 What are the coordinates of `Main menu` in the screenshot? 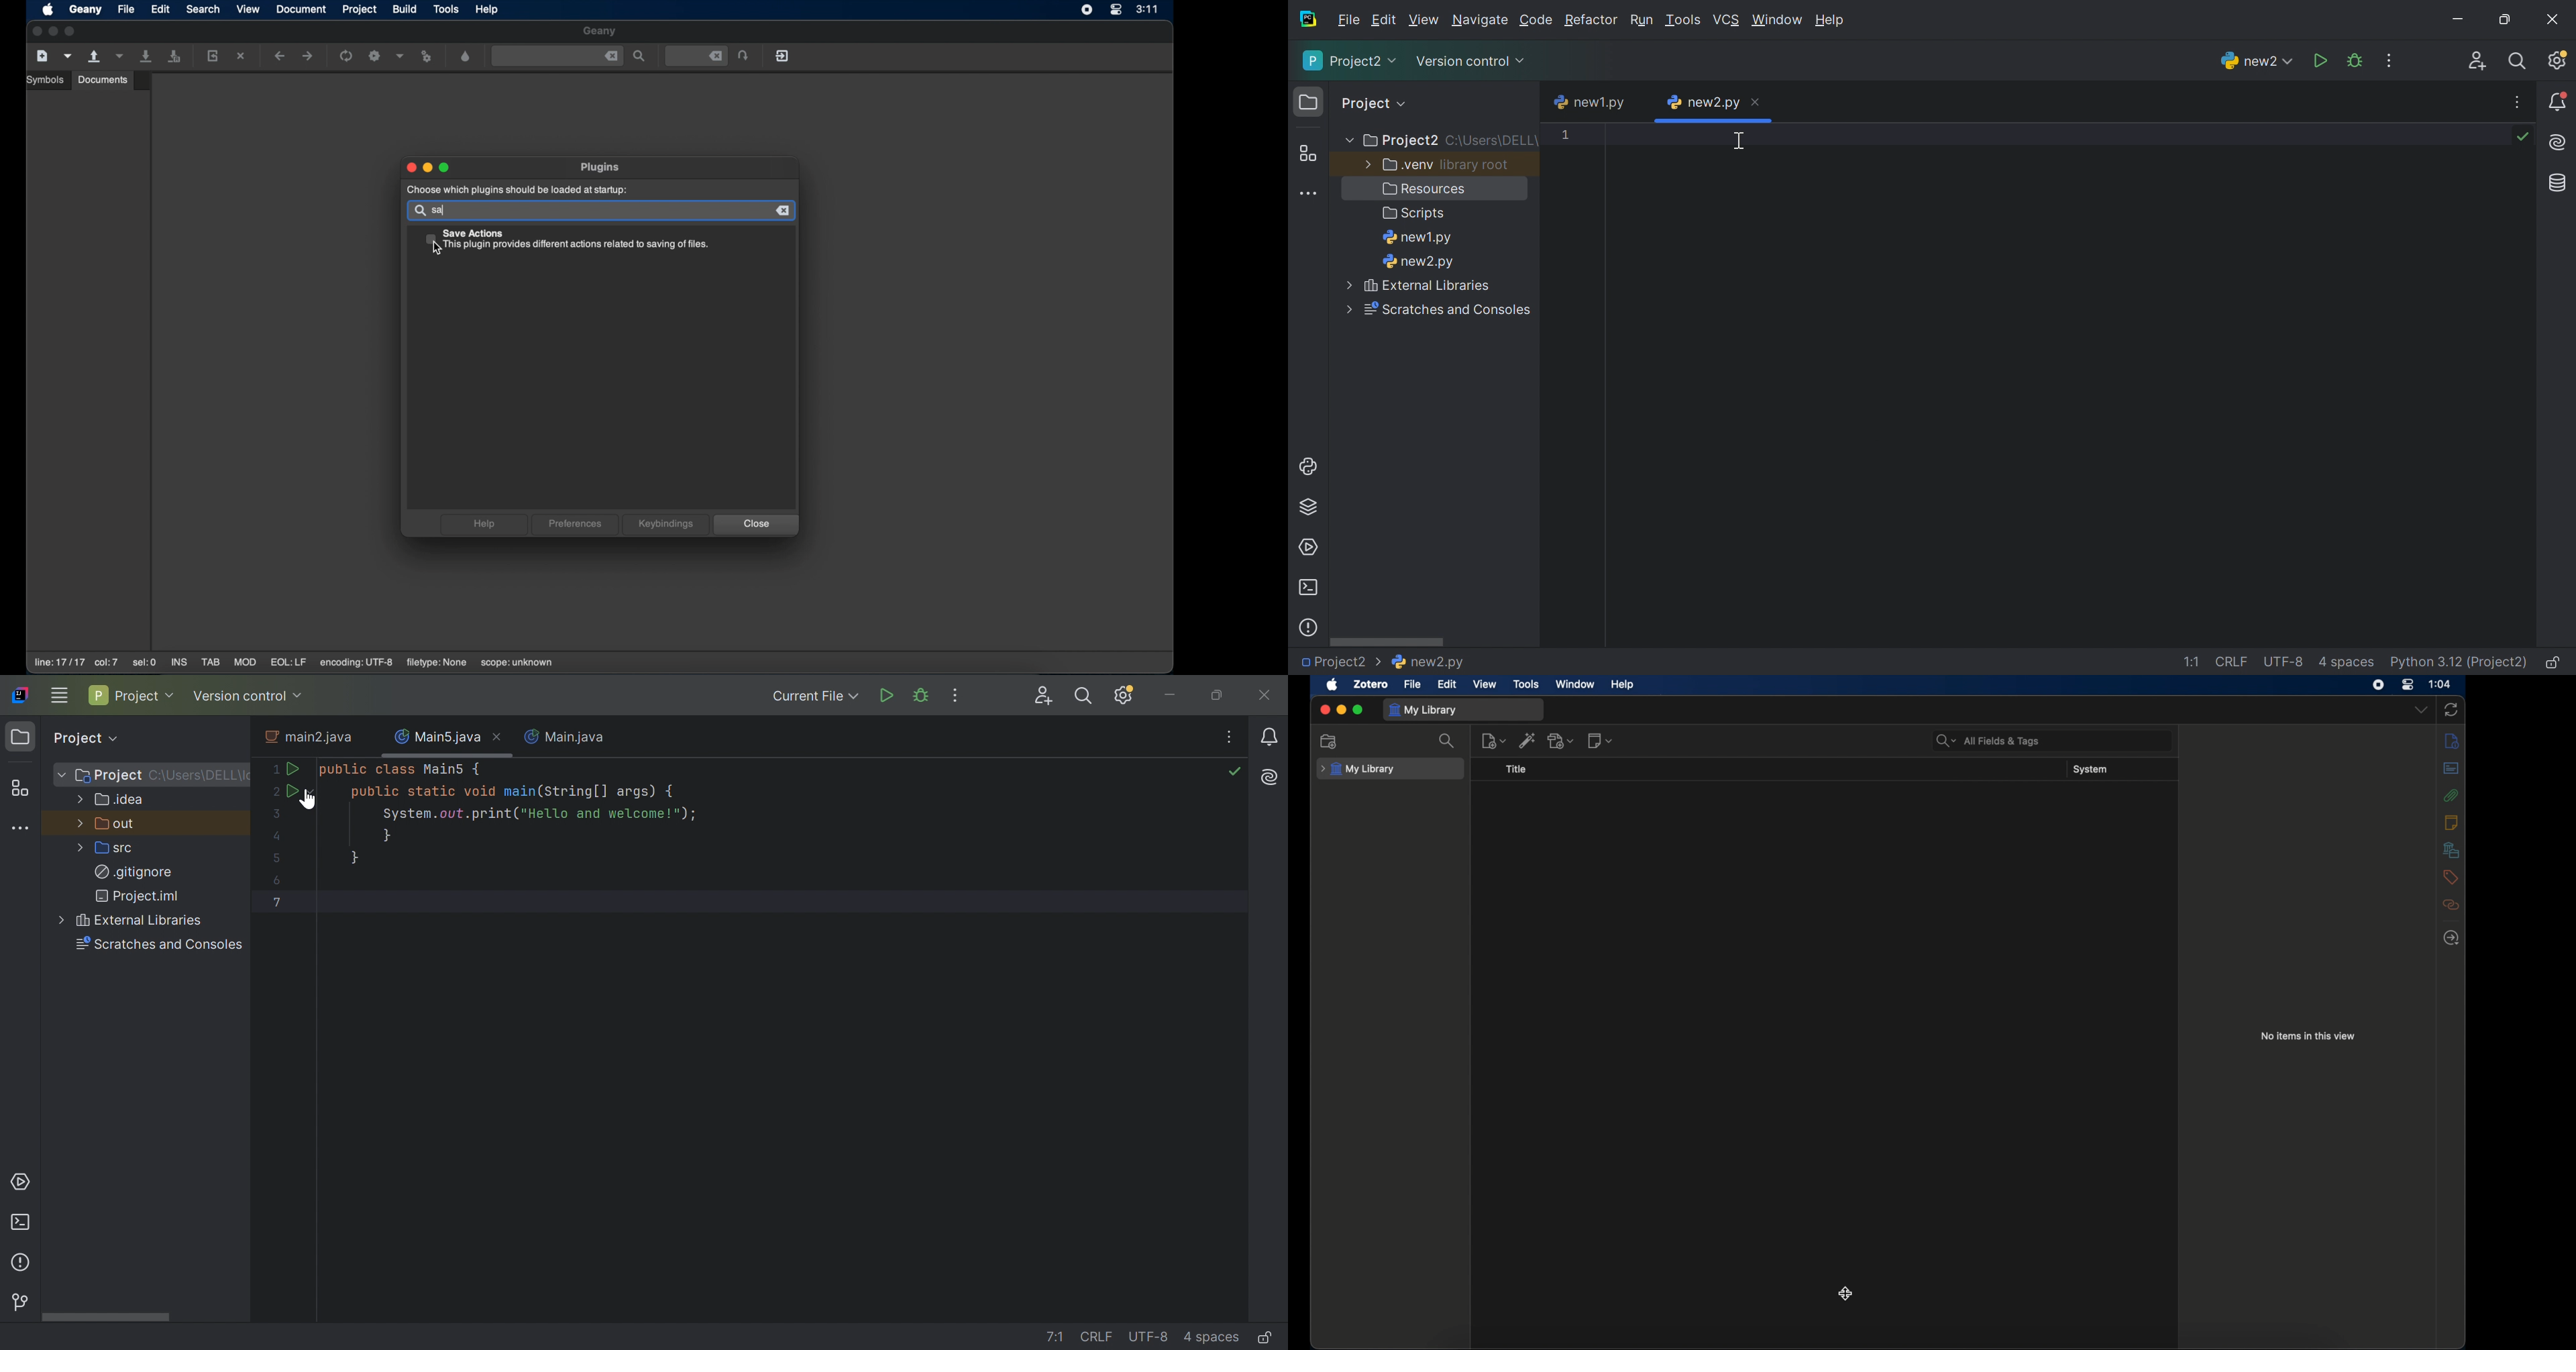 It's located at (59, 695).